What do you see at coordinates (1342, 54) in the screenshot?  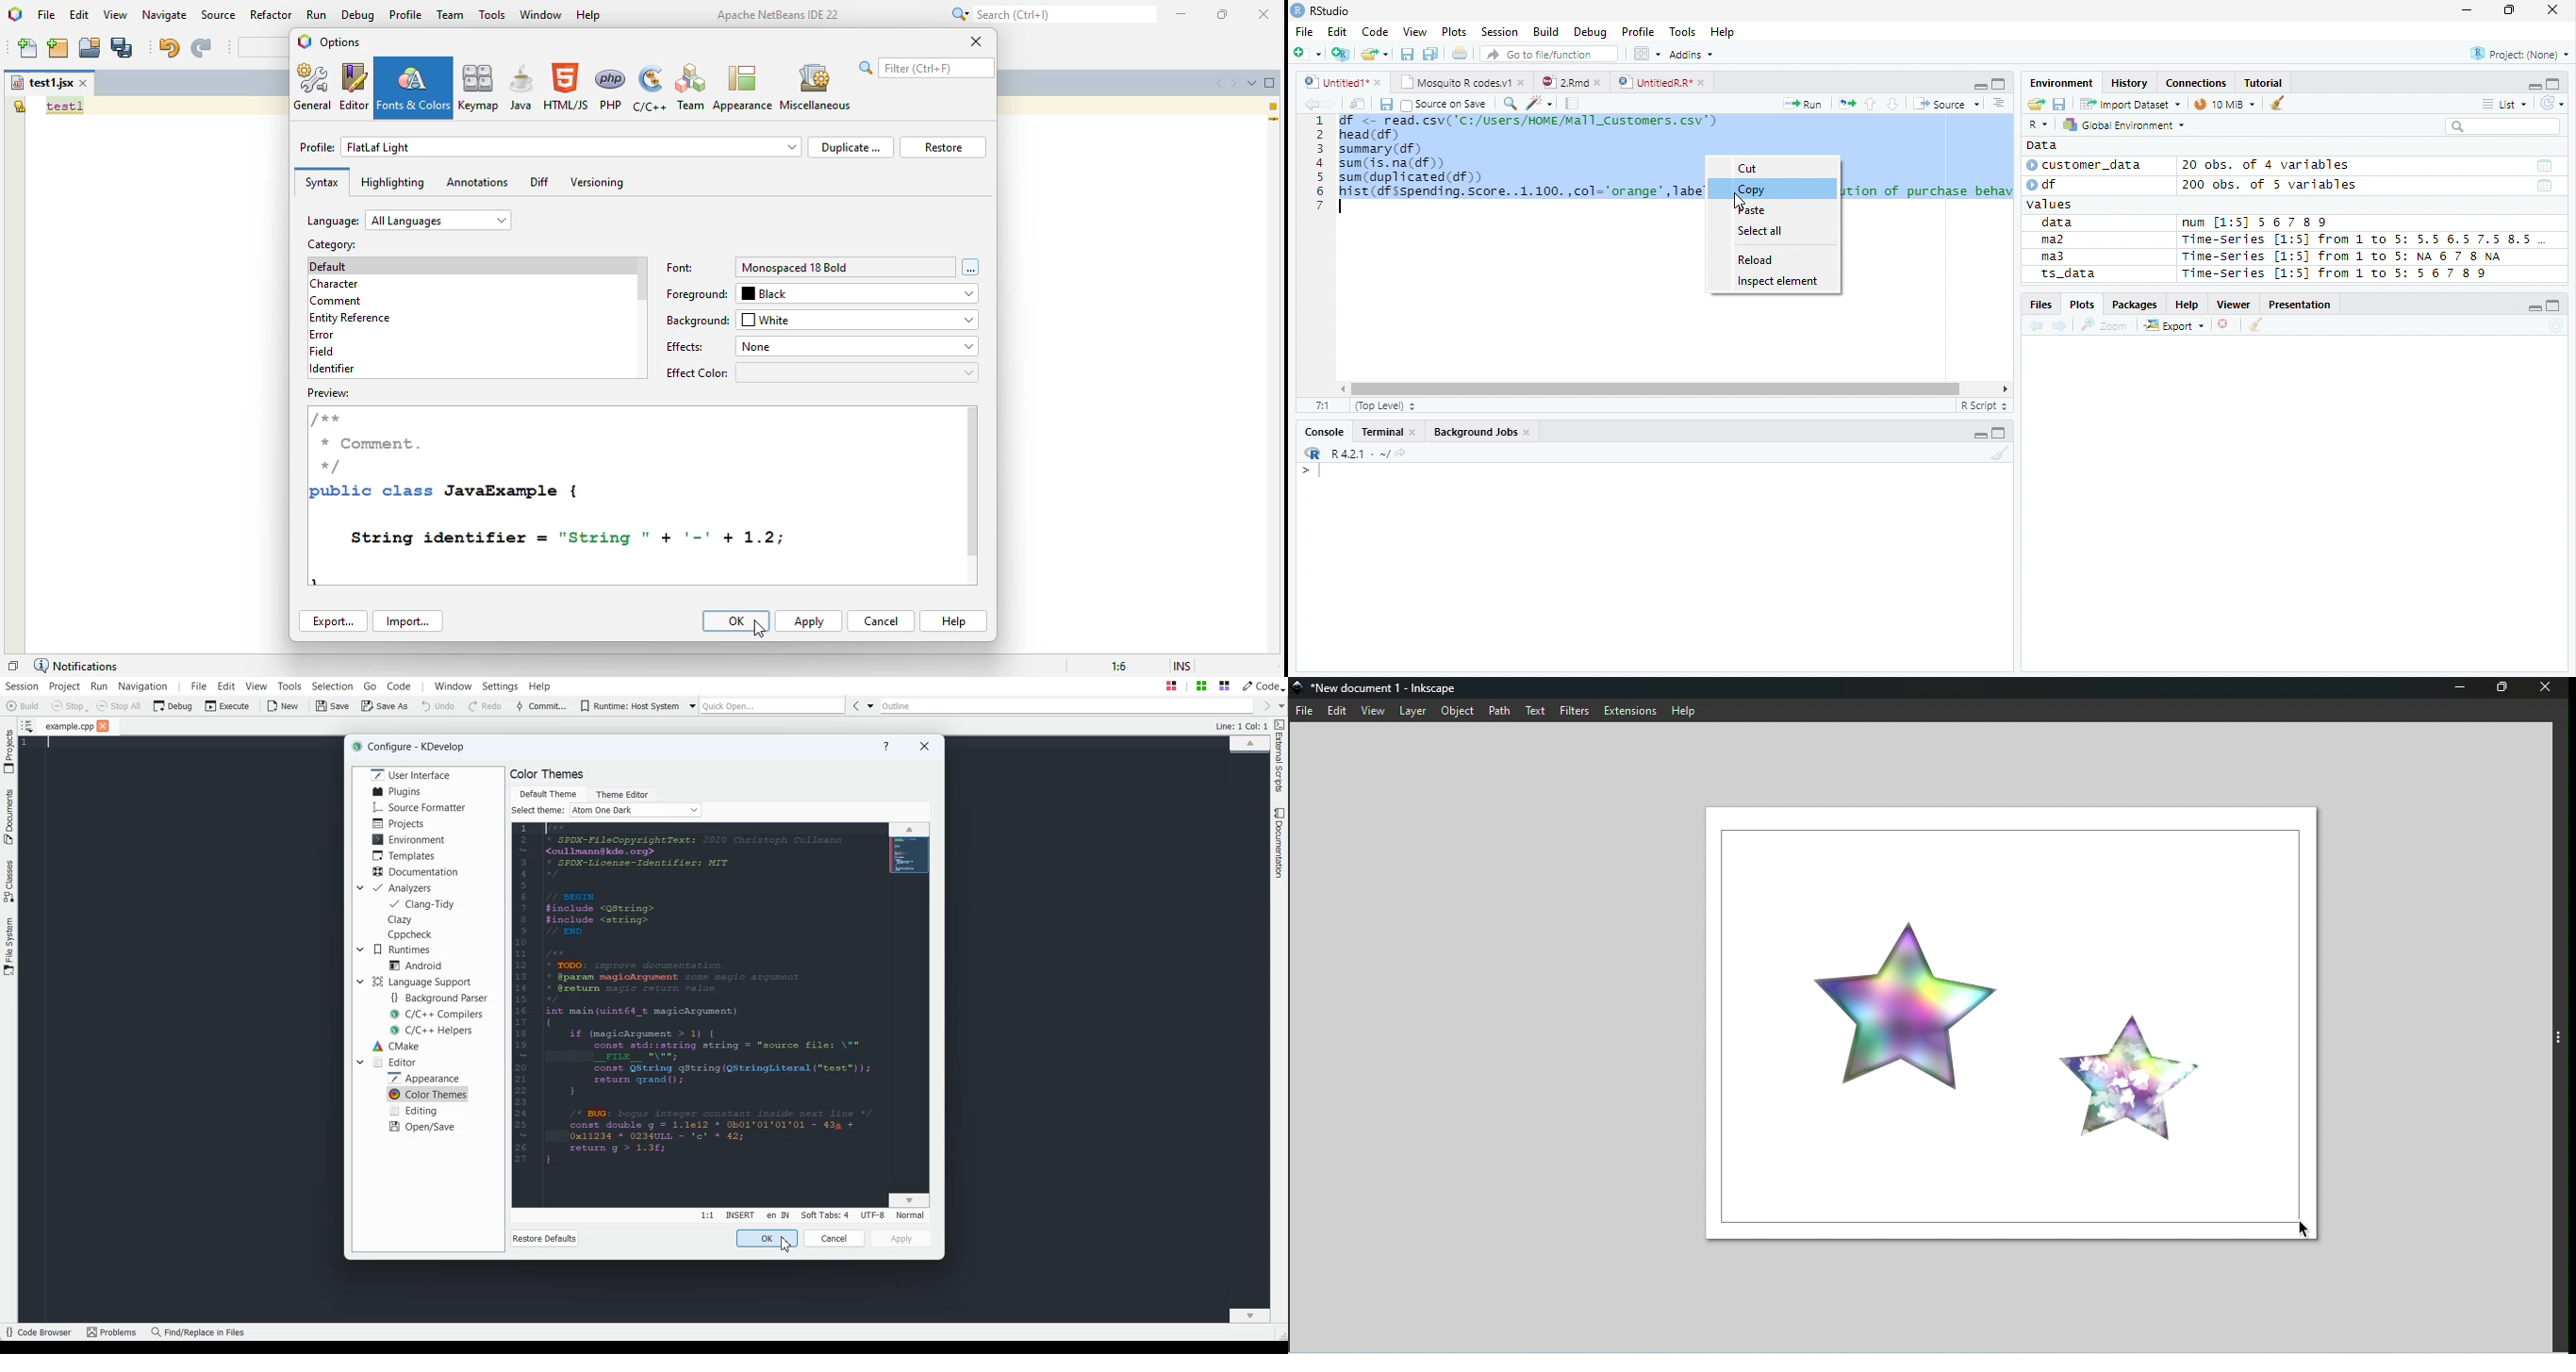 I see `Create Project` at bounding box center [1342, 54].